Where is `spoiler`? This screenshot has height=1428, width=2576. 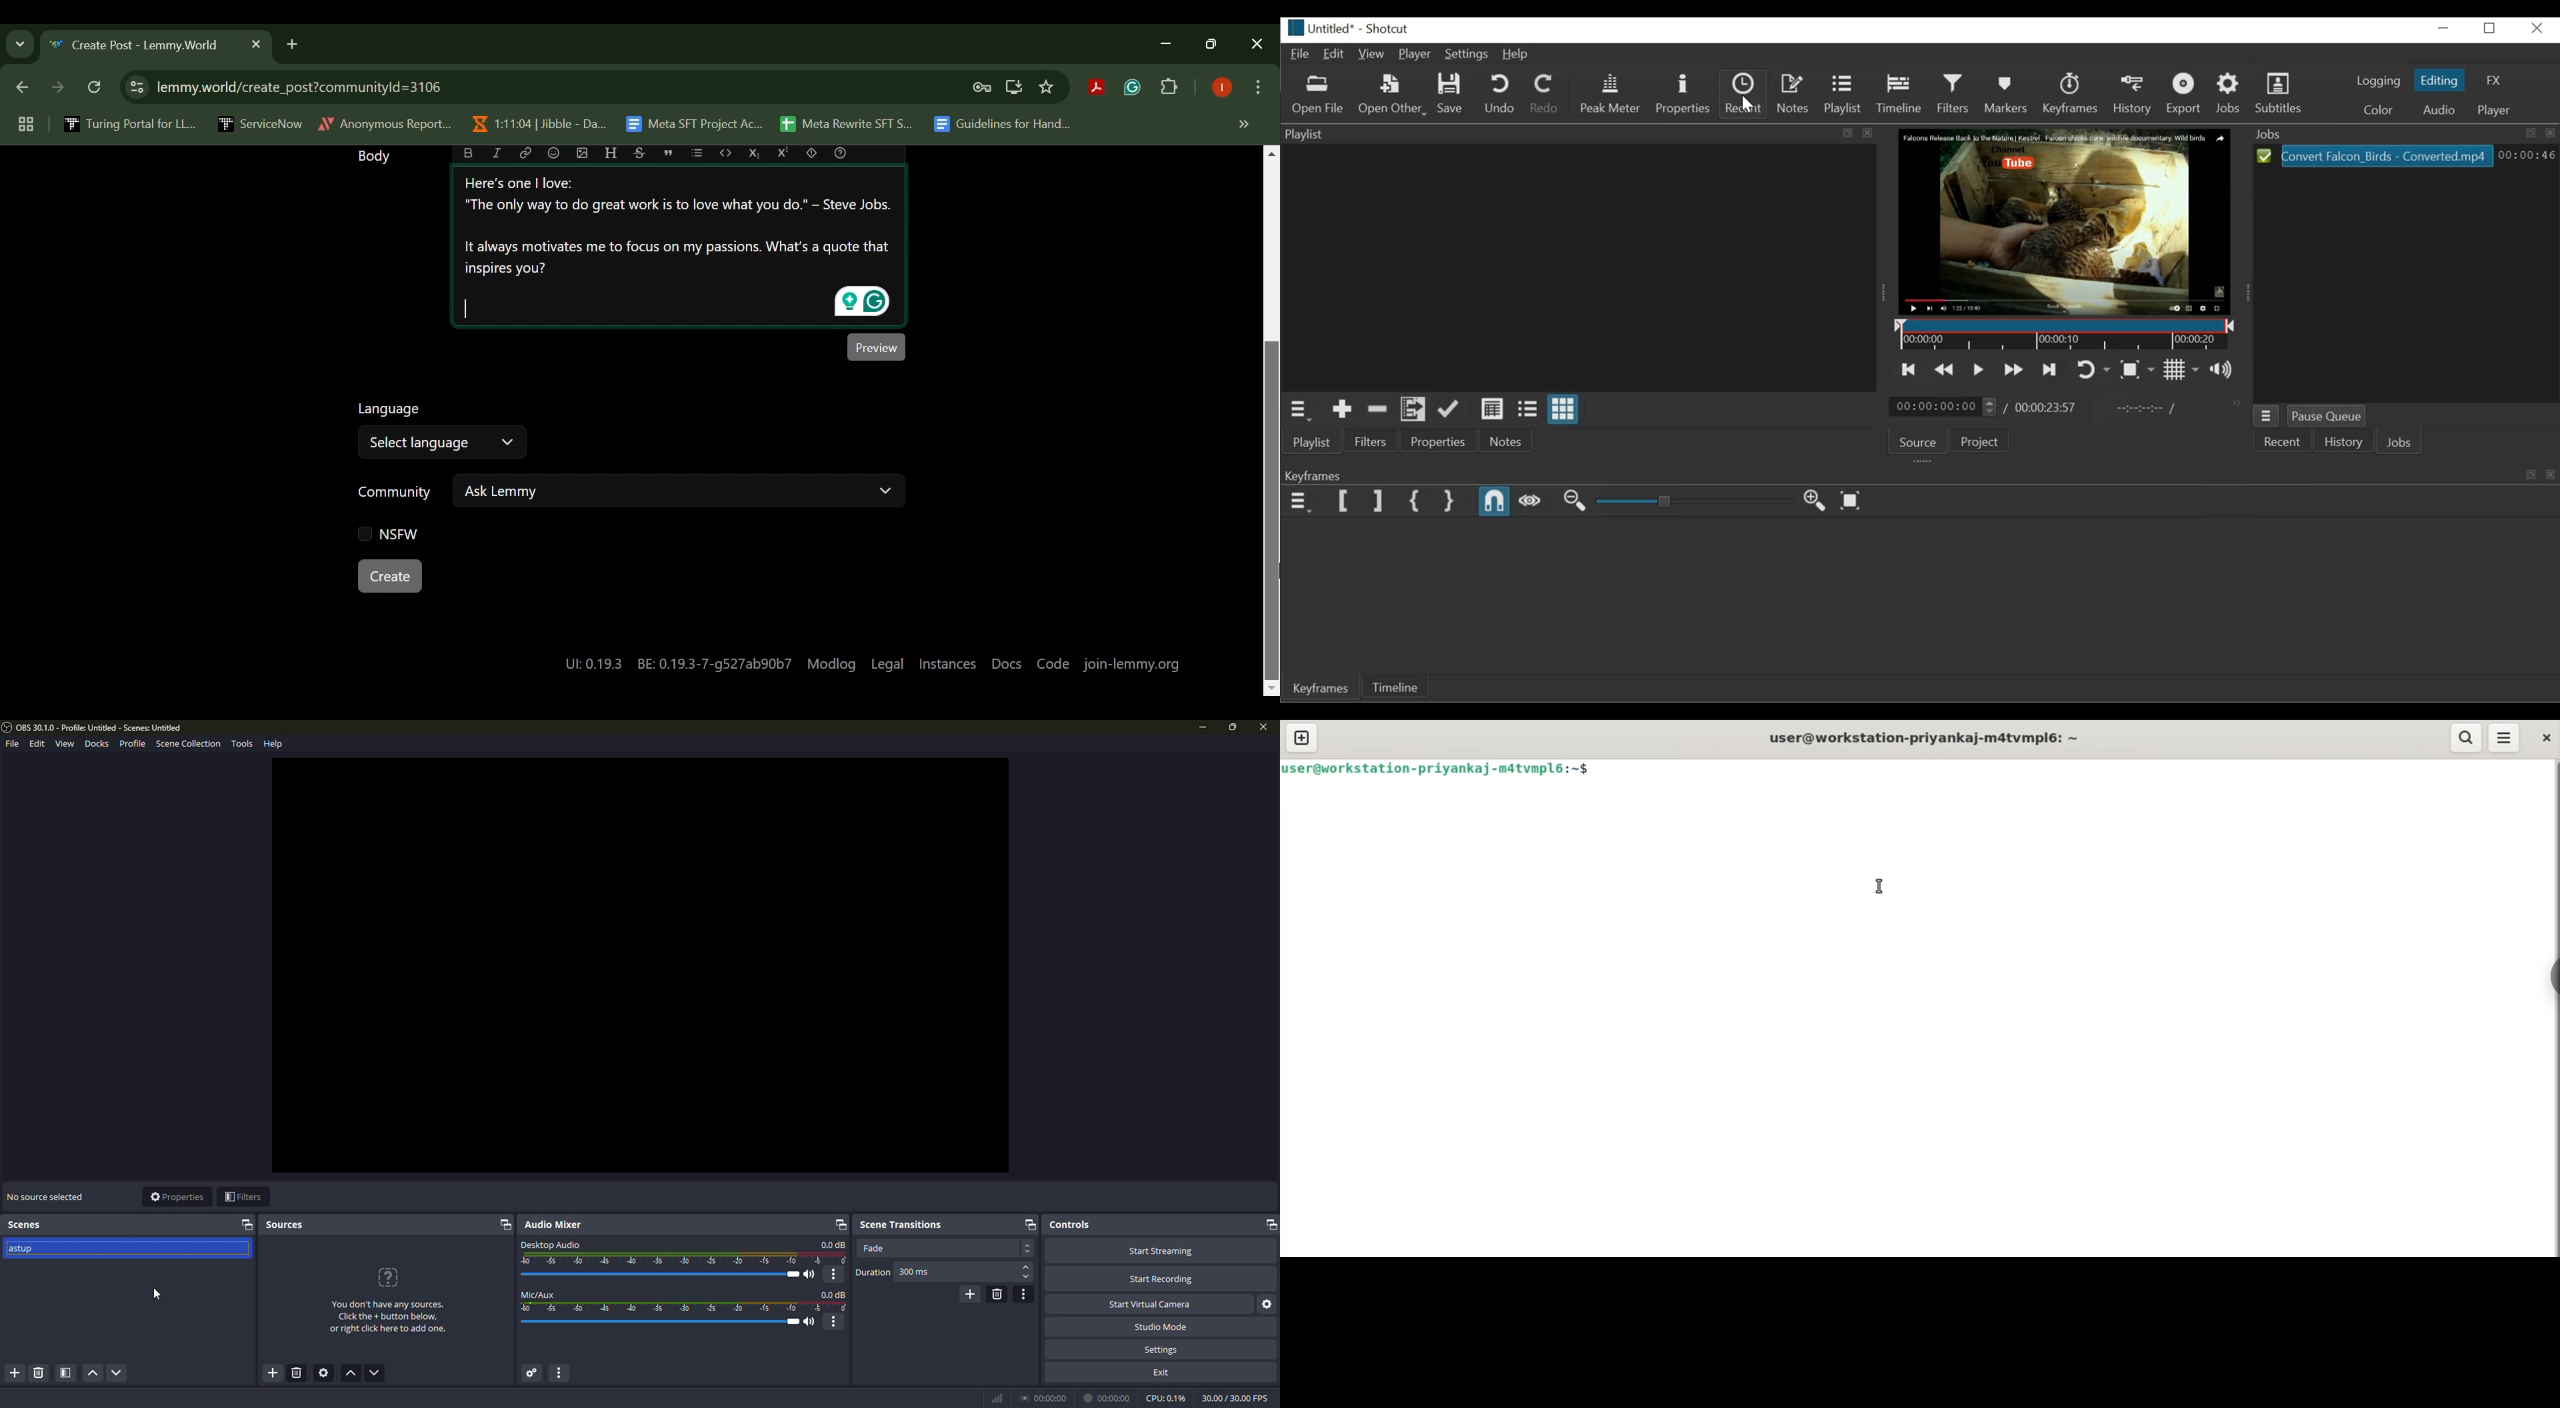 spoiler is located at coordinates (811, 153).